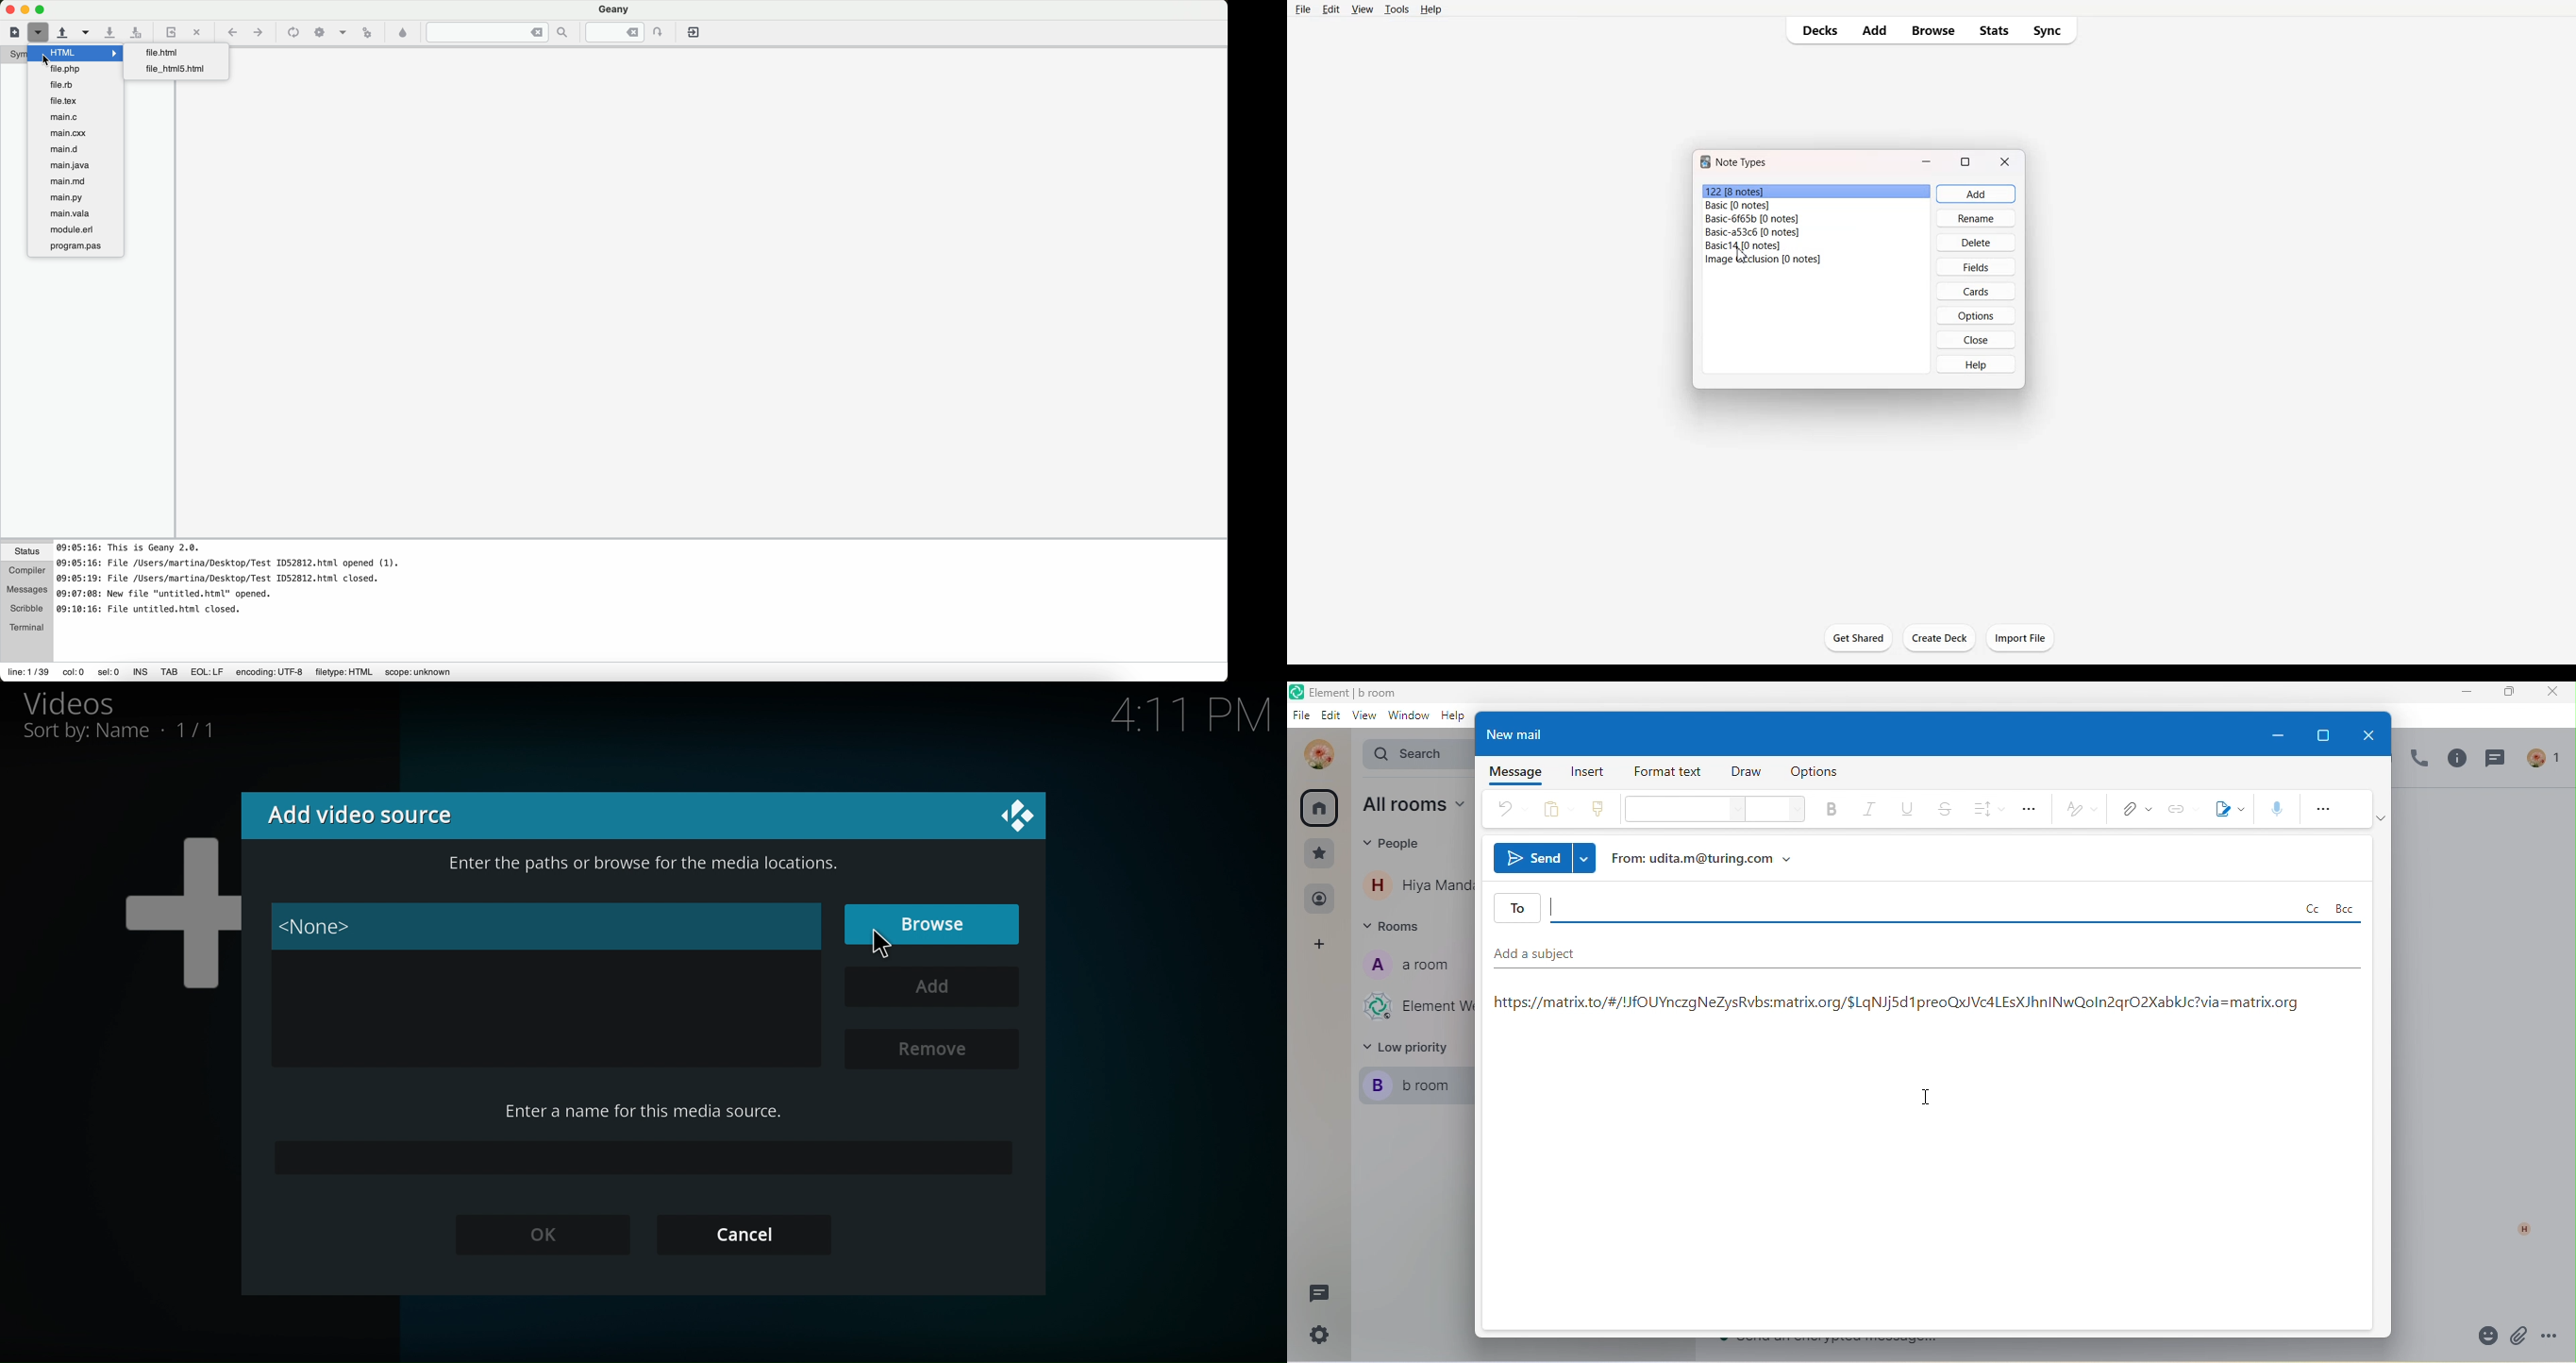 This screenshot has width=2576, height=1372. What do you see at coordinates (2455, 762) in the screenshot?
I see `info` at bounding box center [2455, 762].